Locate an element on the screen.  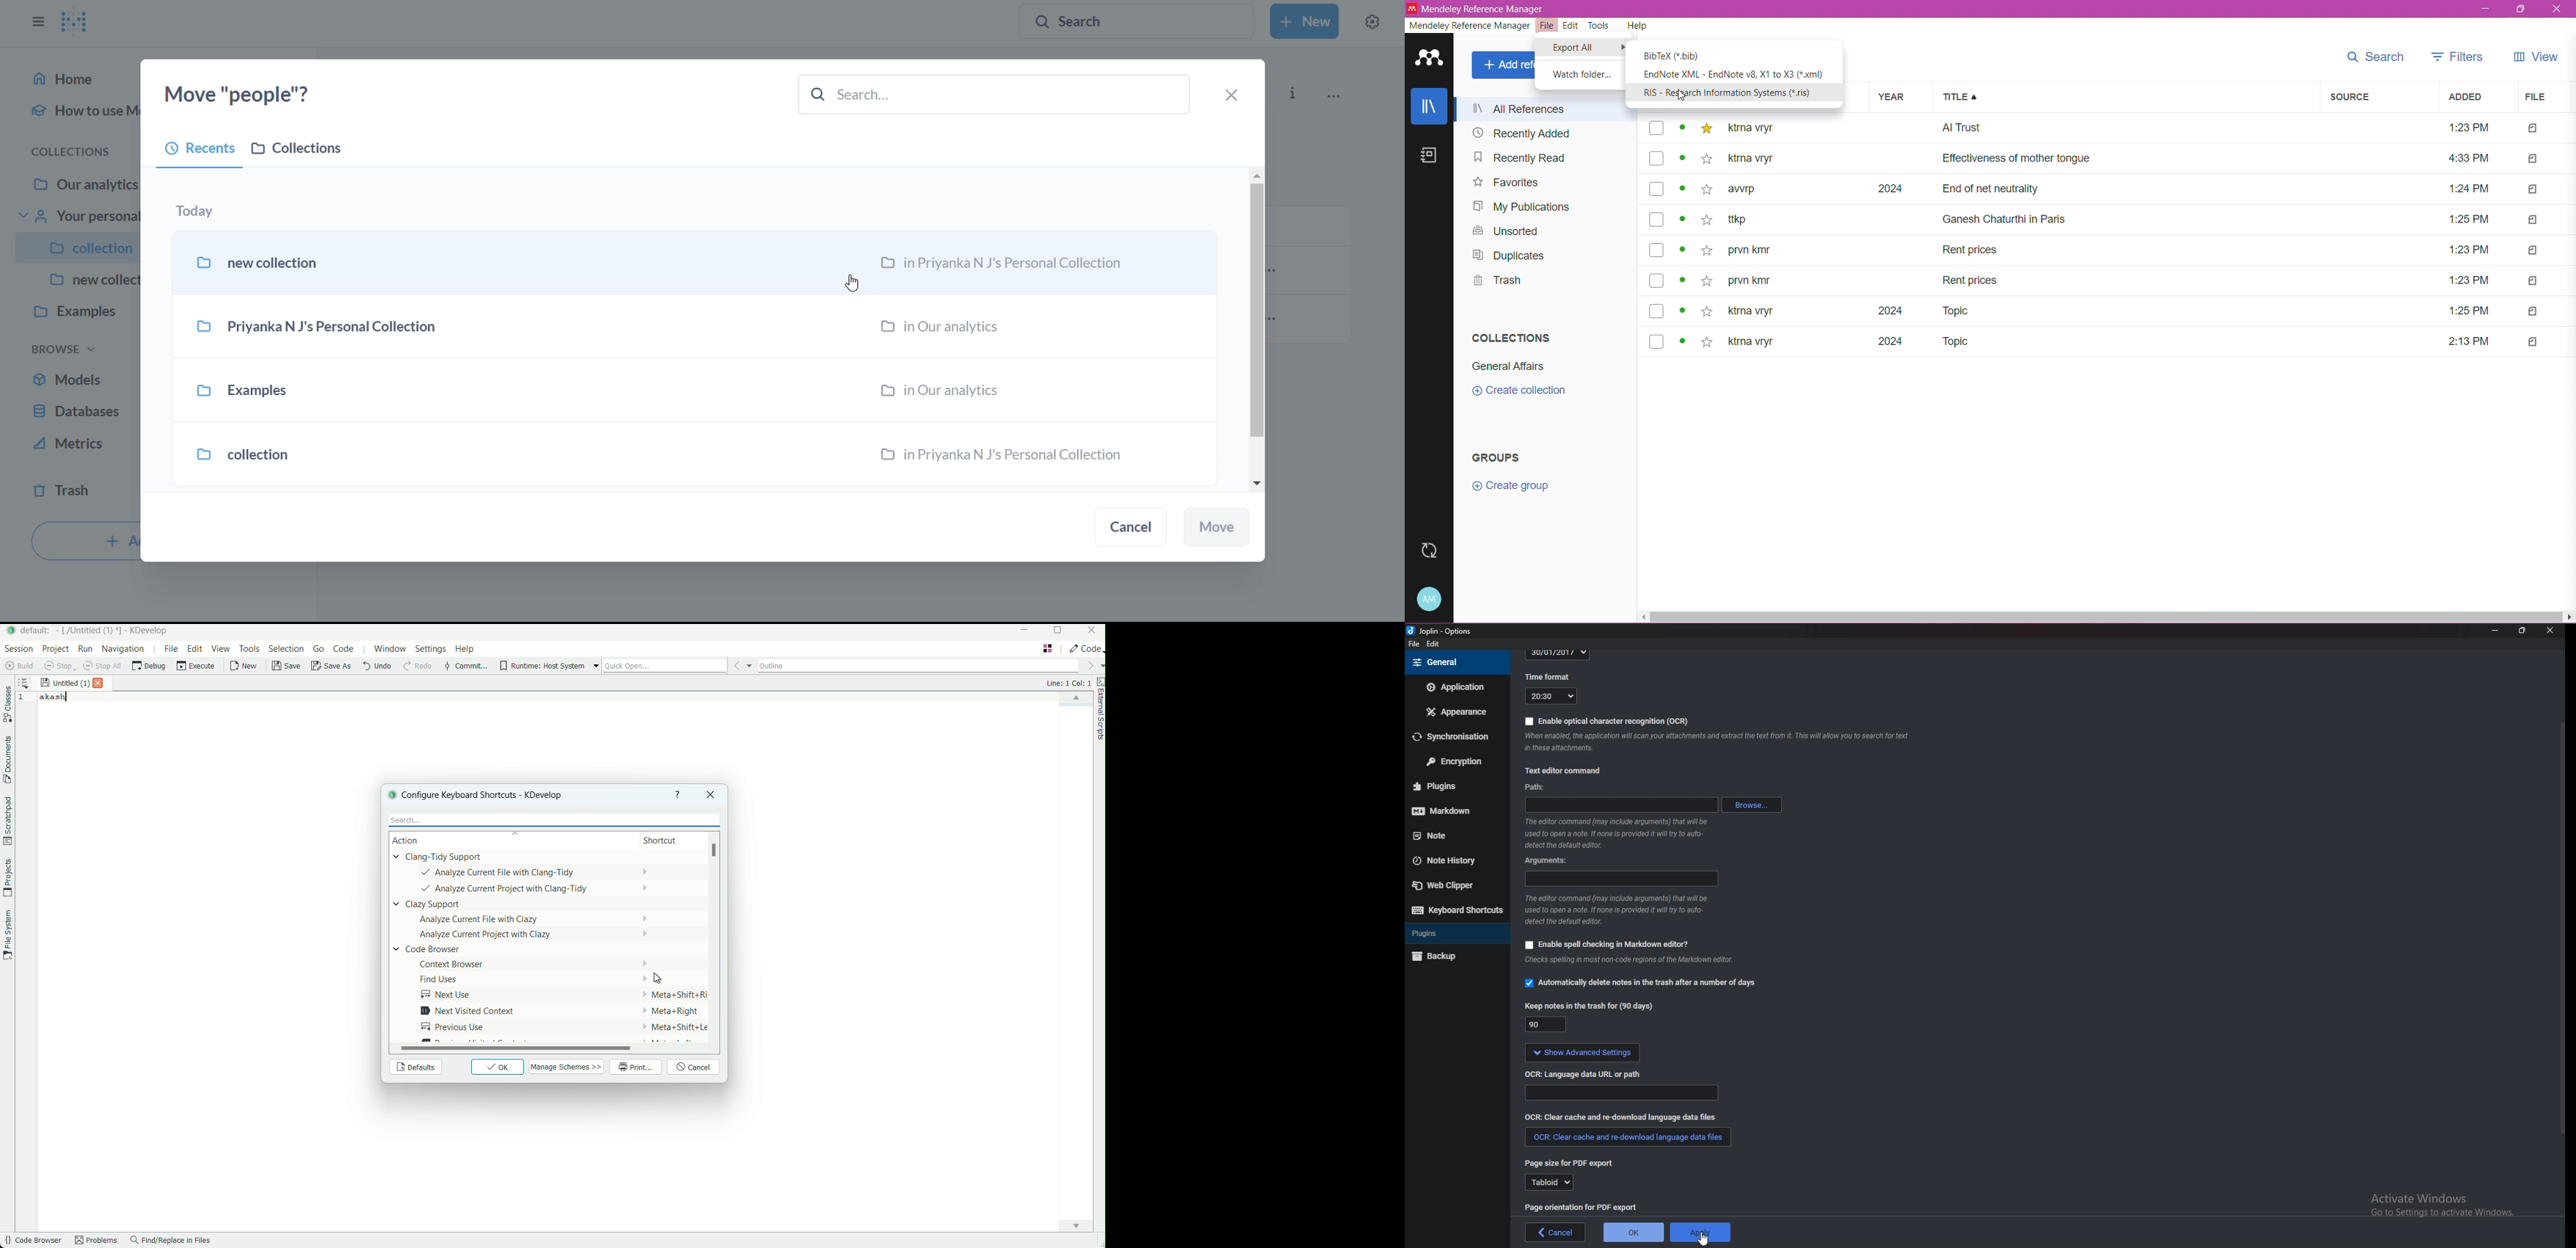
Help is located at coordinates (1640, 26).